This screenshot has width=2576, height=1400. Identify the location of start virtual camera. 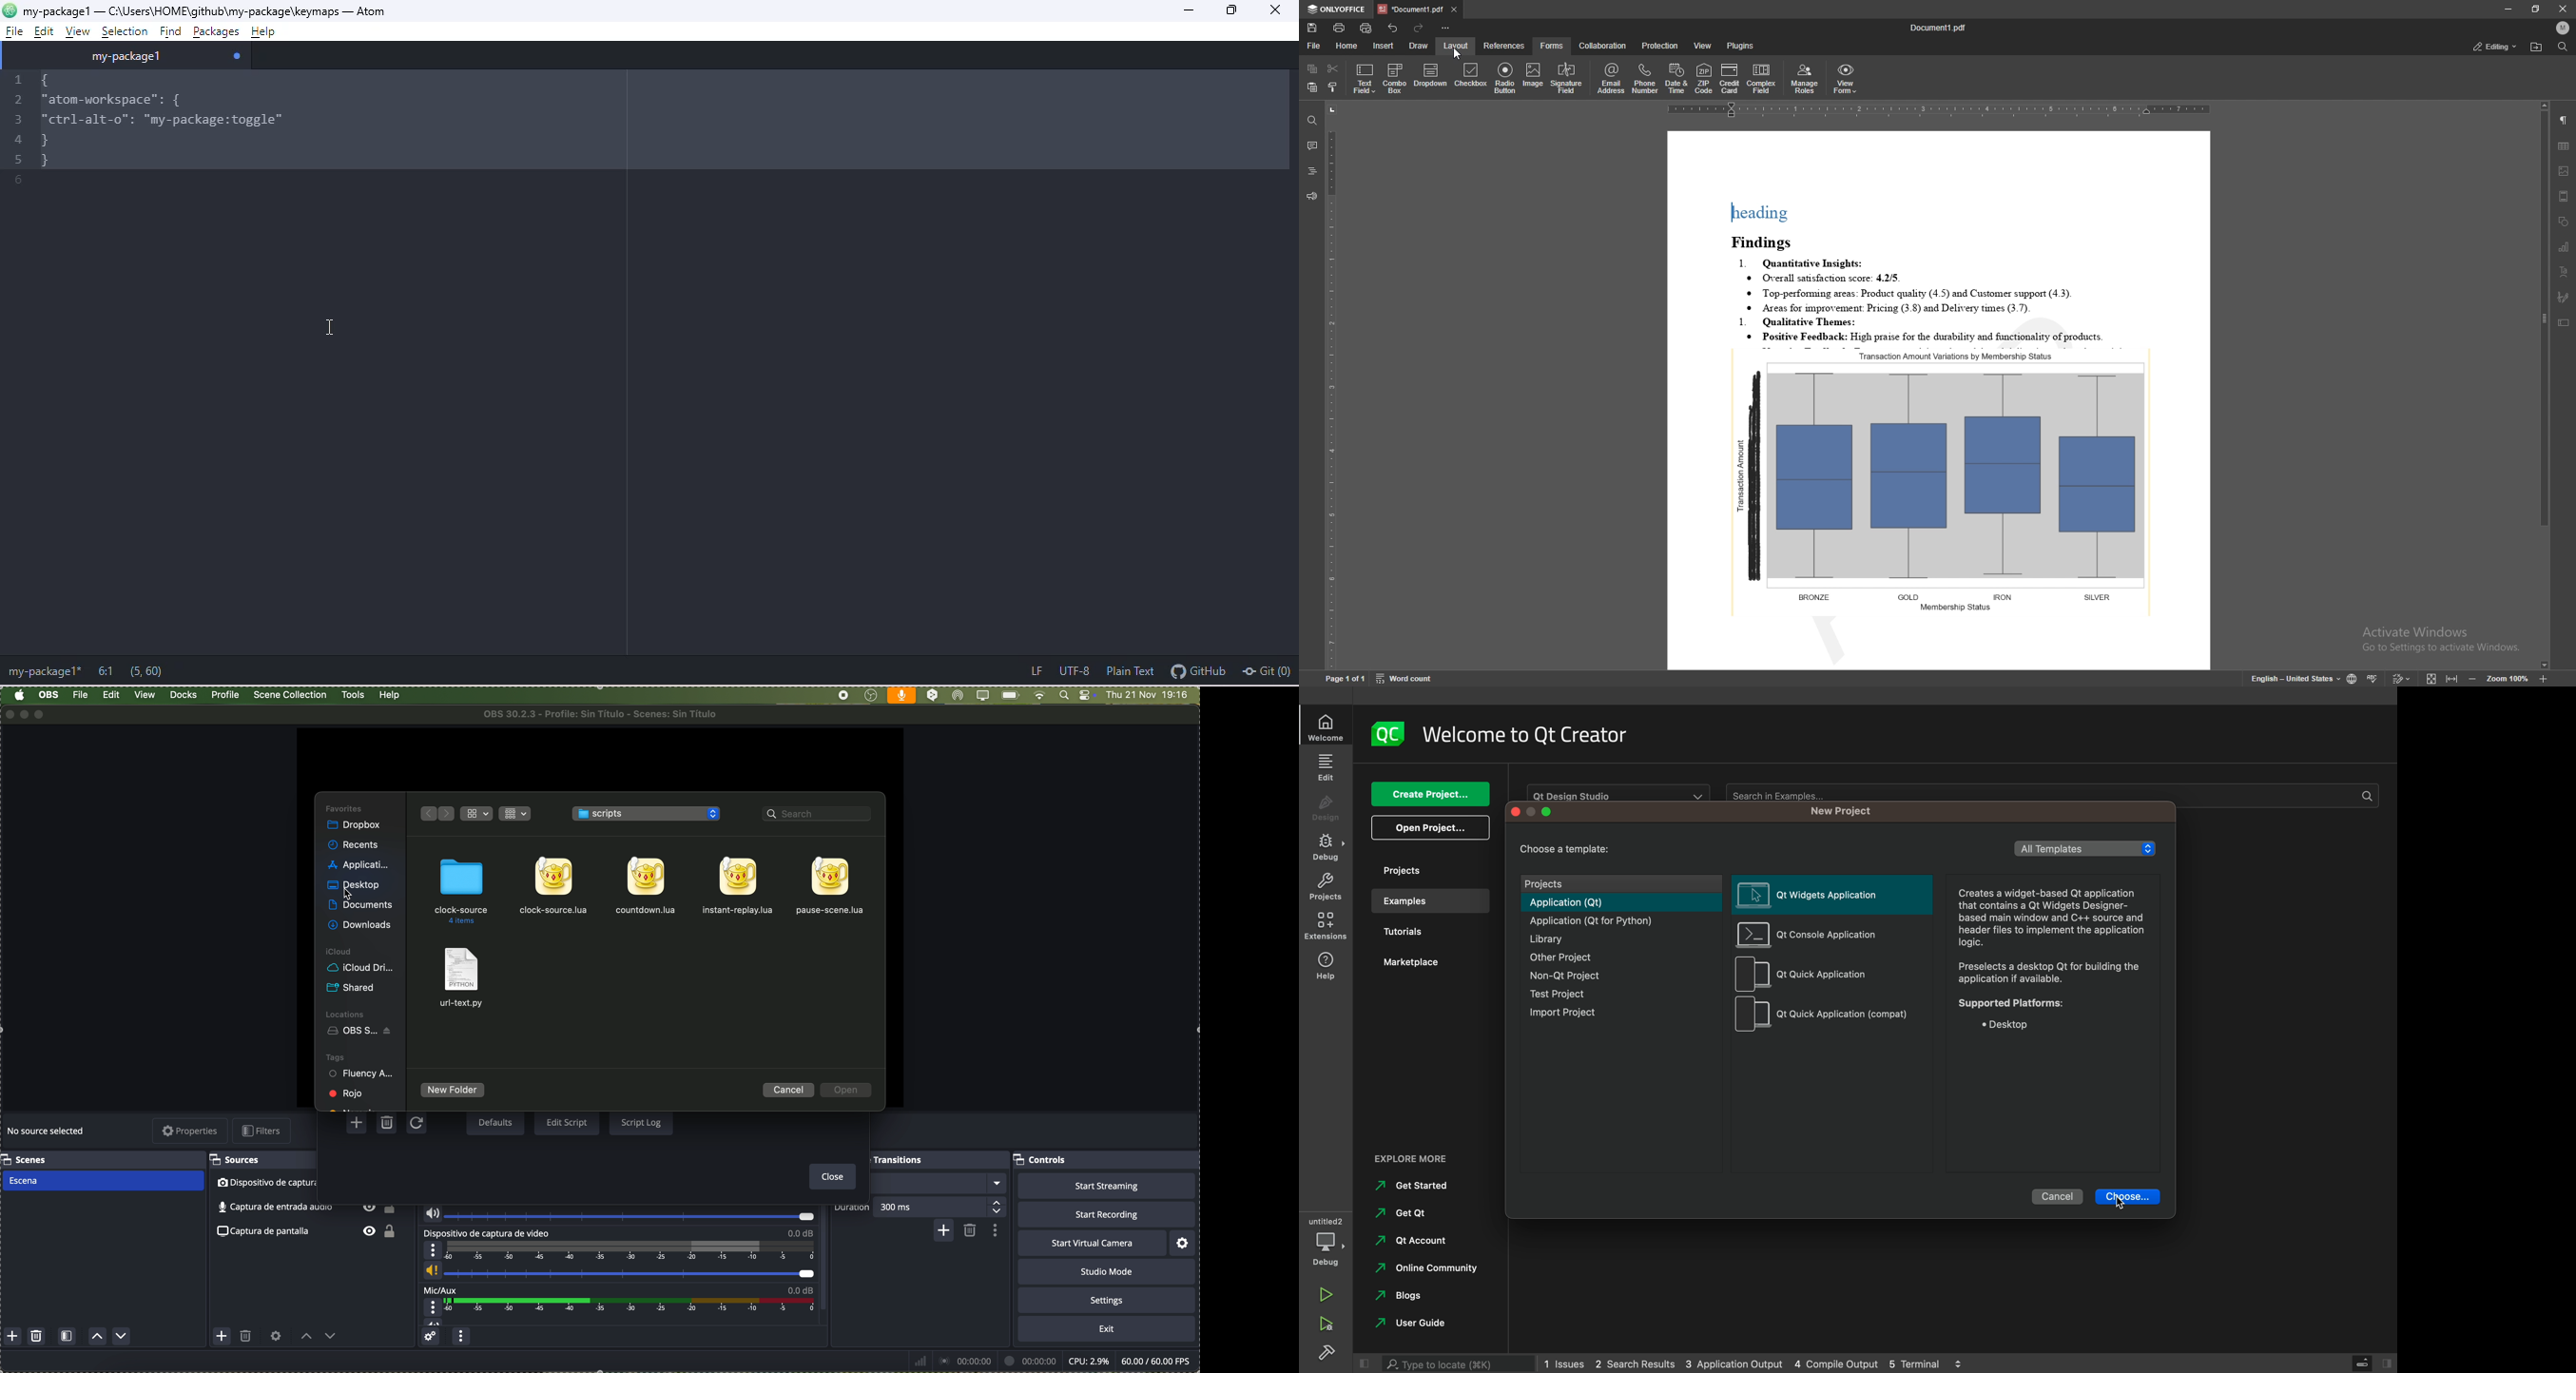
(1092, 1243).